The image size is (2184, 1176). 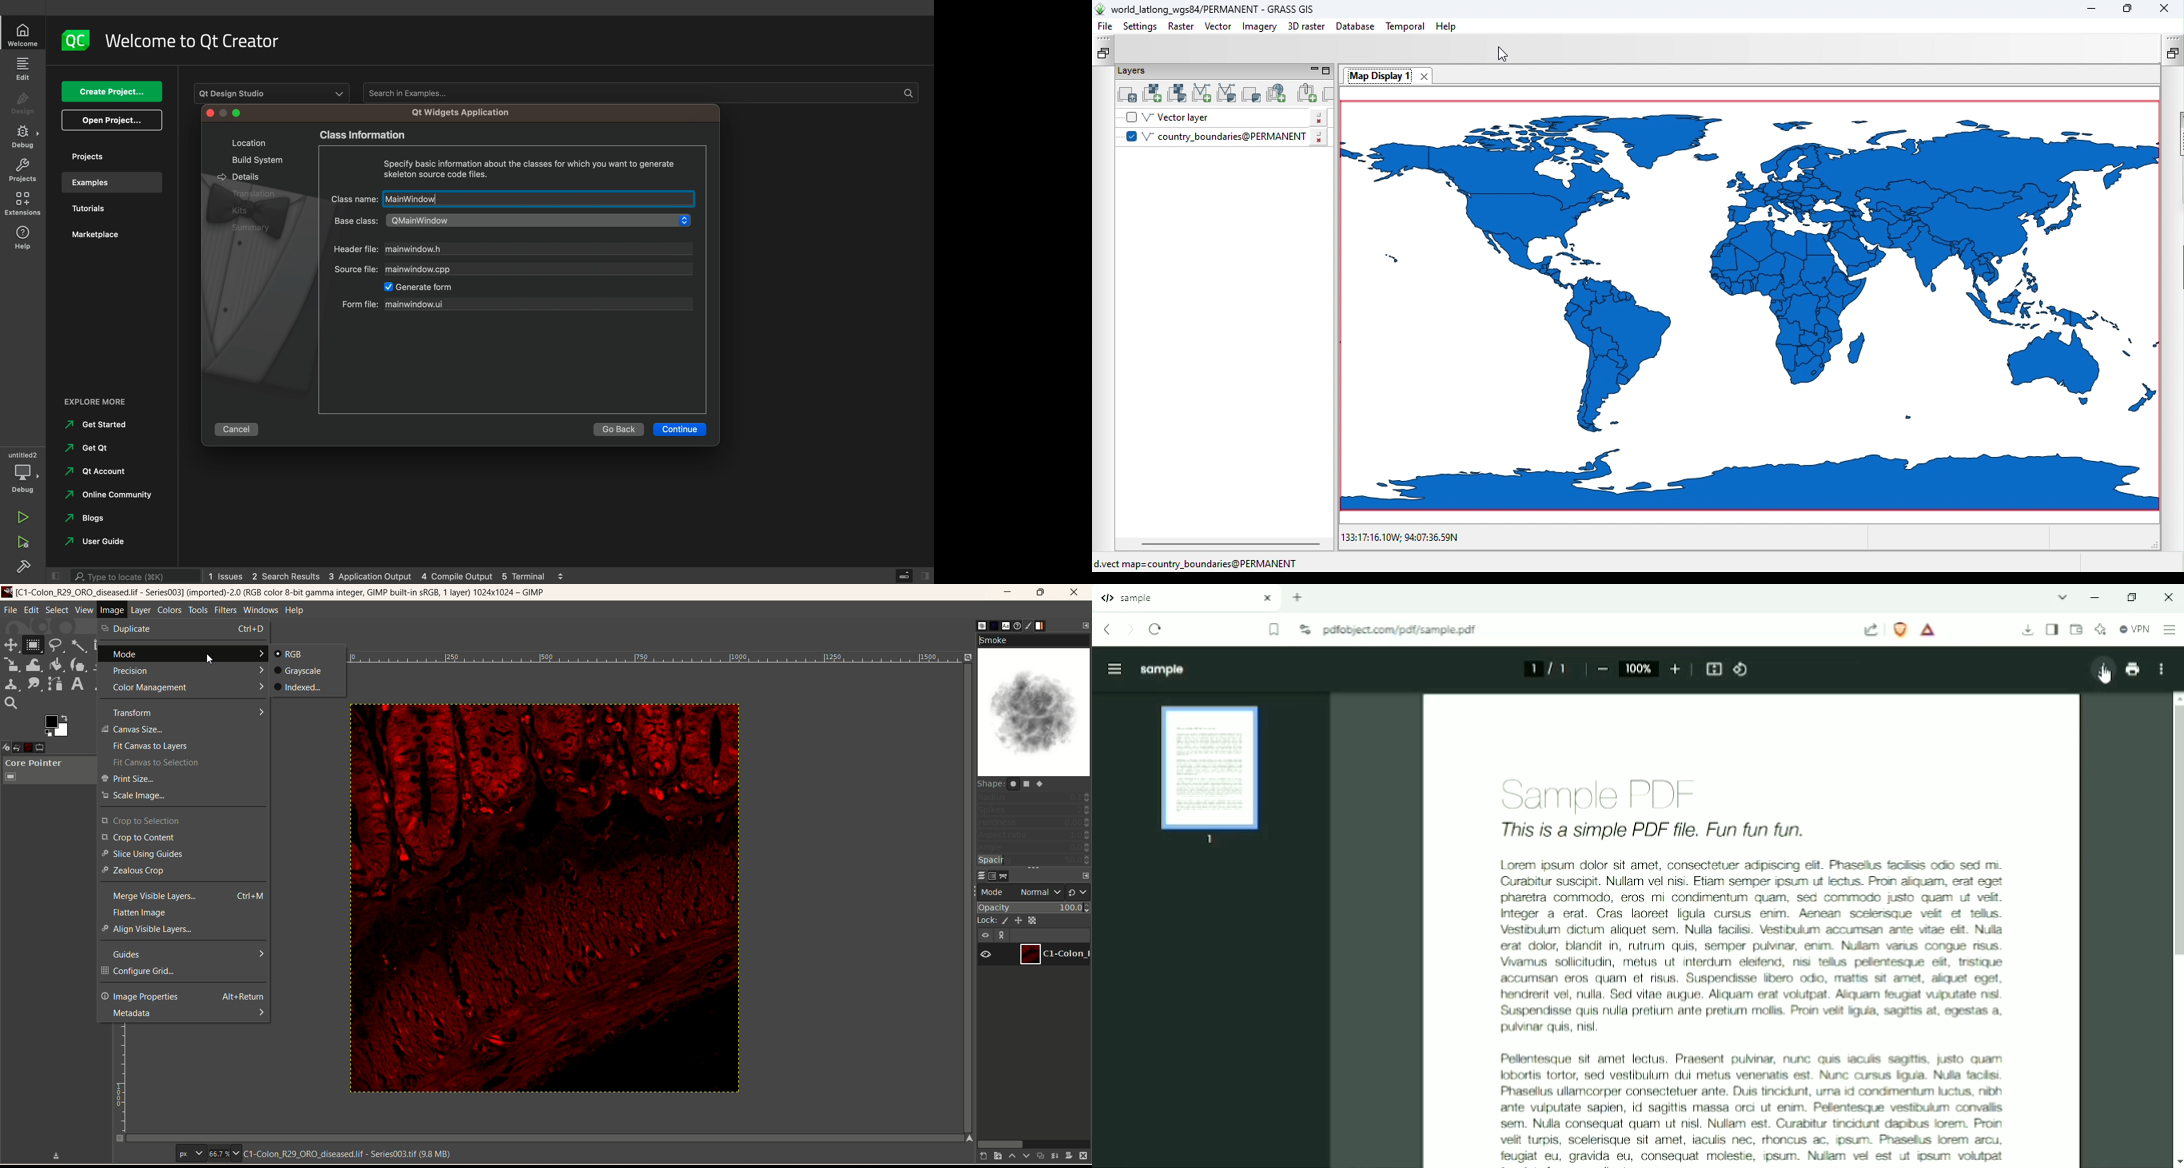 What do you see at coordinates (1033, 921) in the screenshot?
I see `lock alpha channel` at bounding box center [1033, 921].